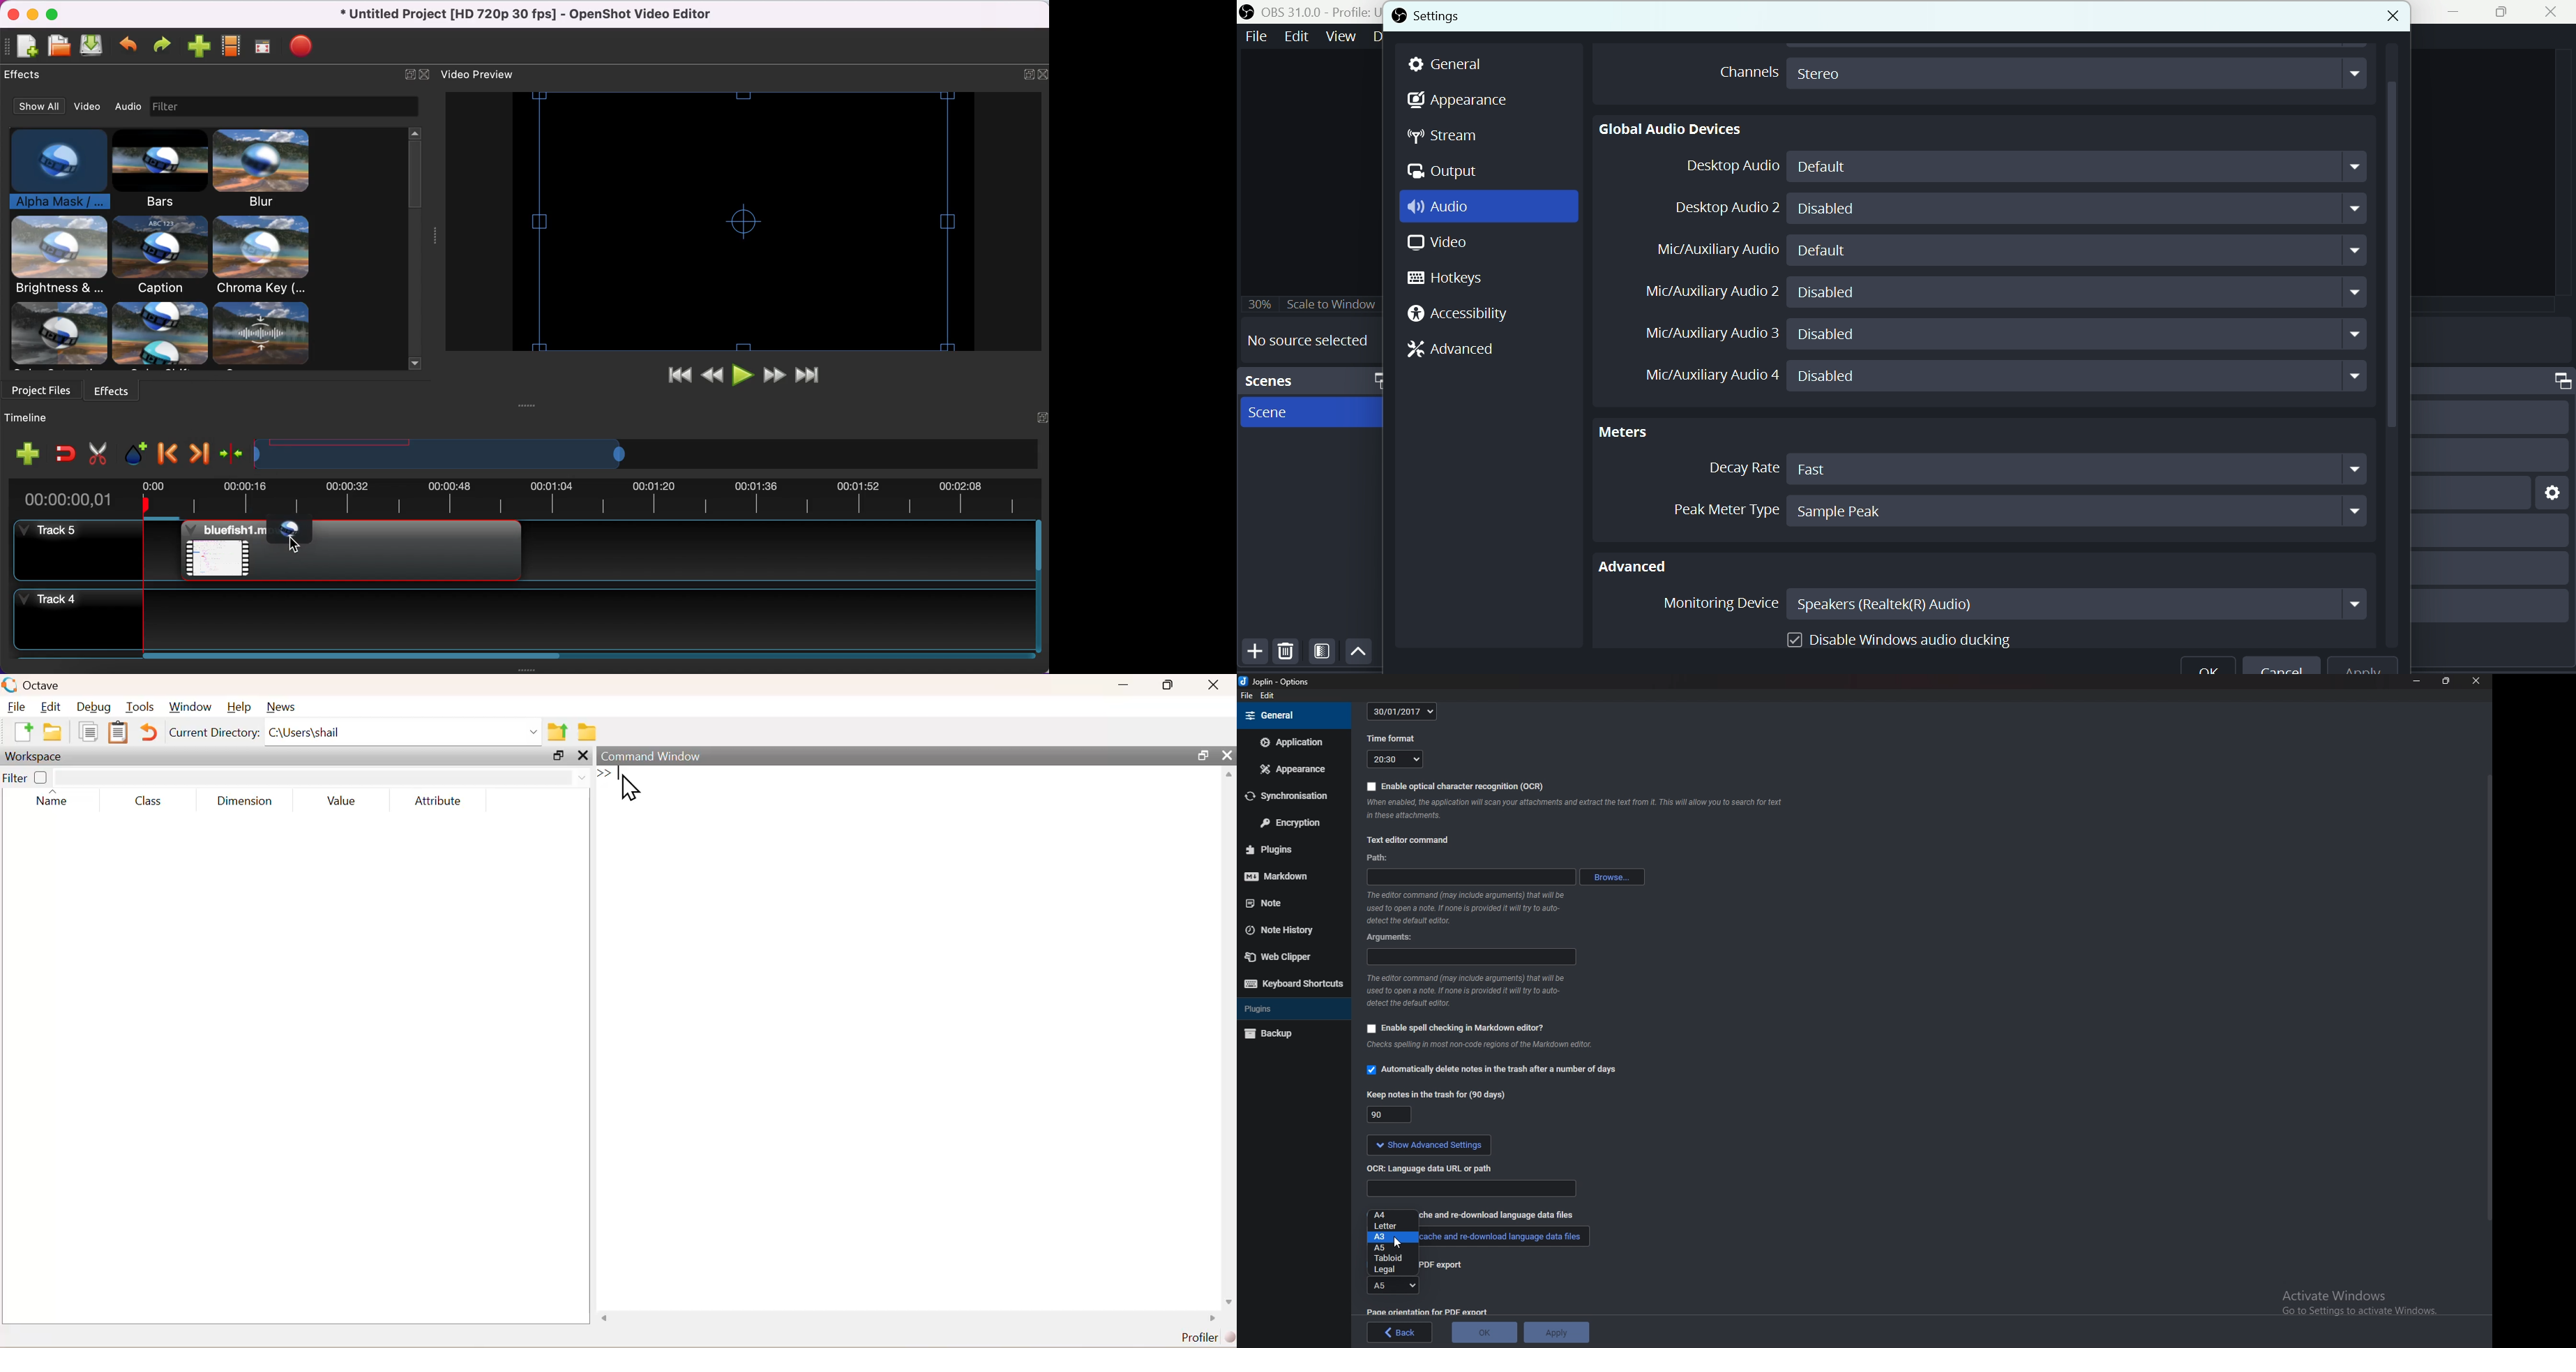 This screenshot has width=2576, height=1372. Describe the element at coordinates (1473, 1189) in the screenshot. I see `Language data` at that location.